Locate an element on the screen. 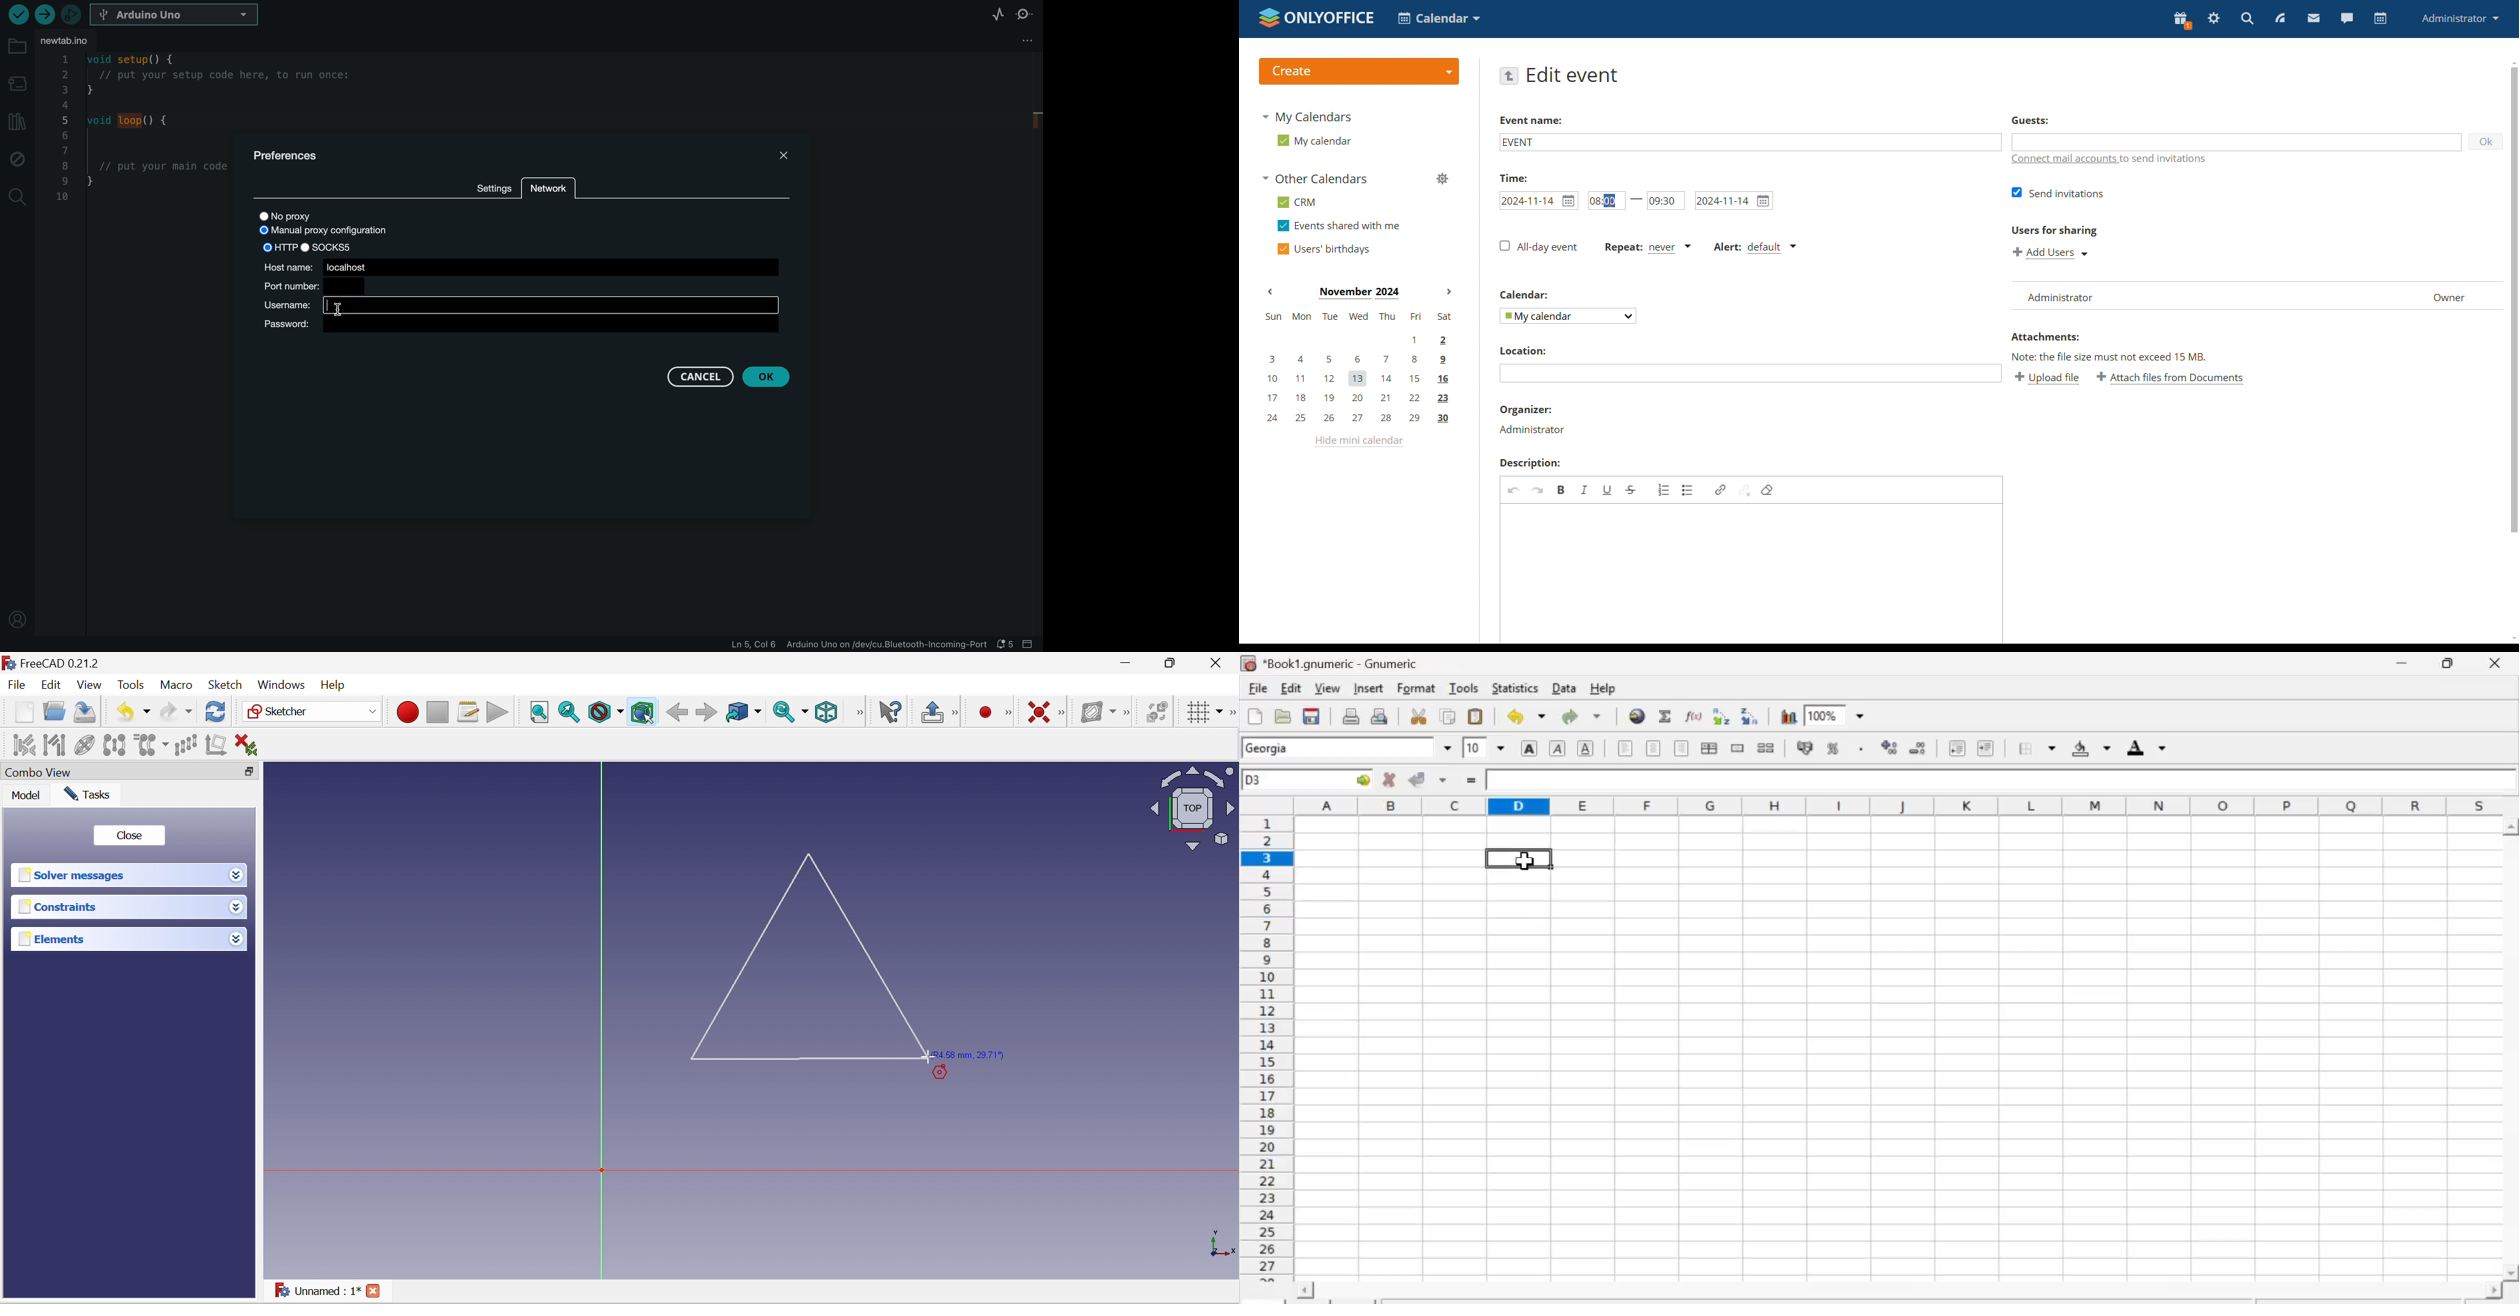 Image resolution: width=2520 pixels, height=1316 pixels. icon is located at coordinates (1249, 663).